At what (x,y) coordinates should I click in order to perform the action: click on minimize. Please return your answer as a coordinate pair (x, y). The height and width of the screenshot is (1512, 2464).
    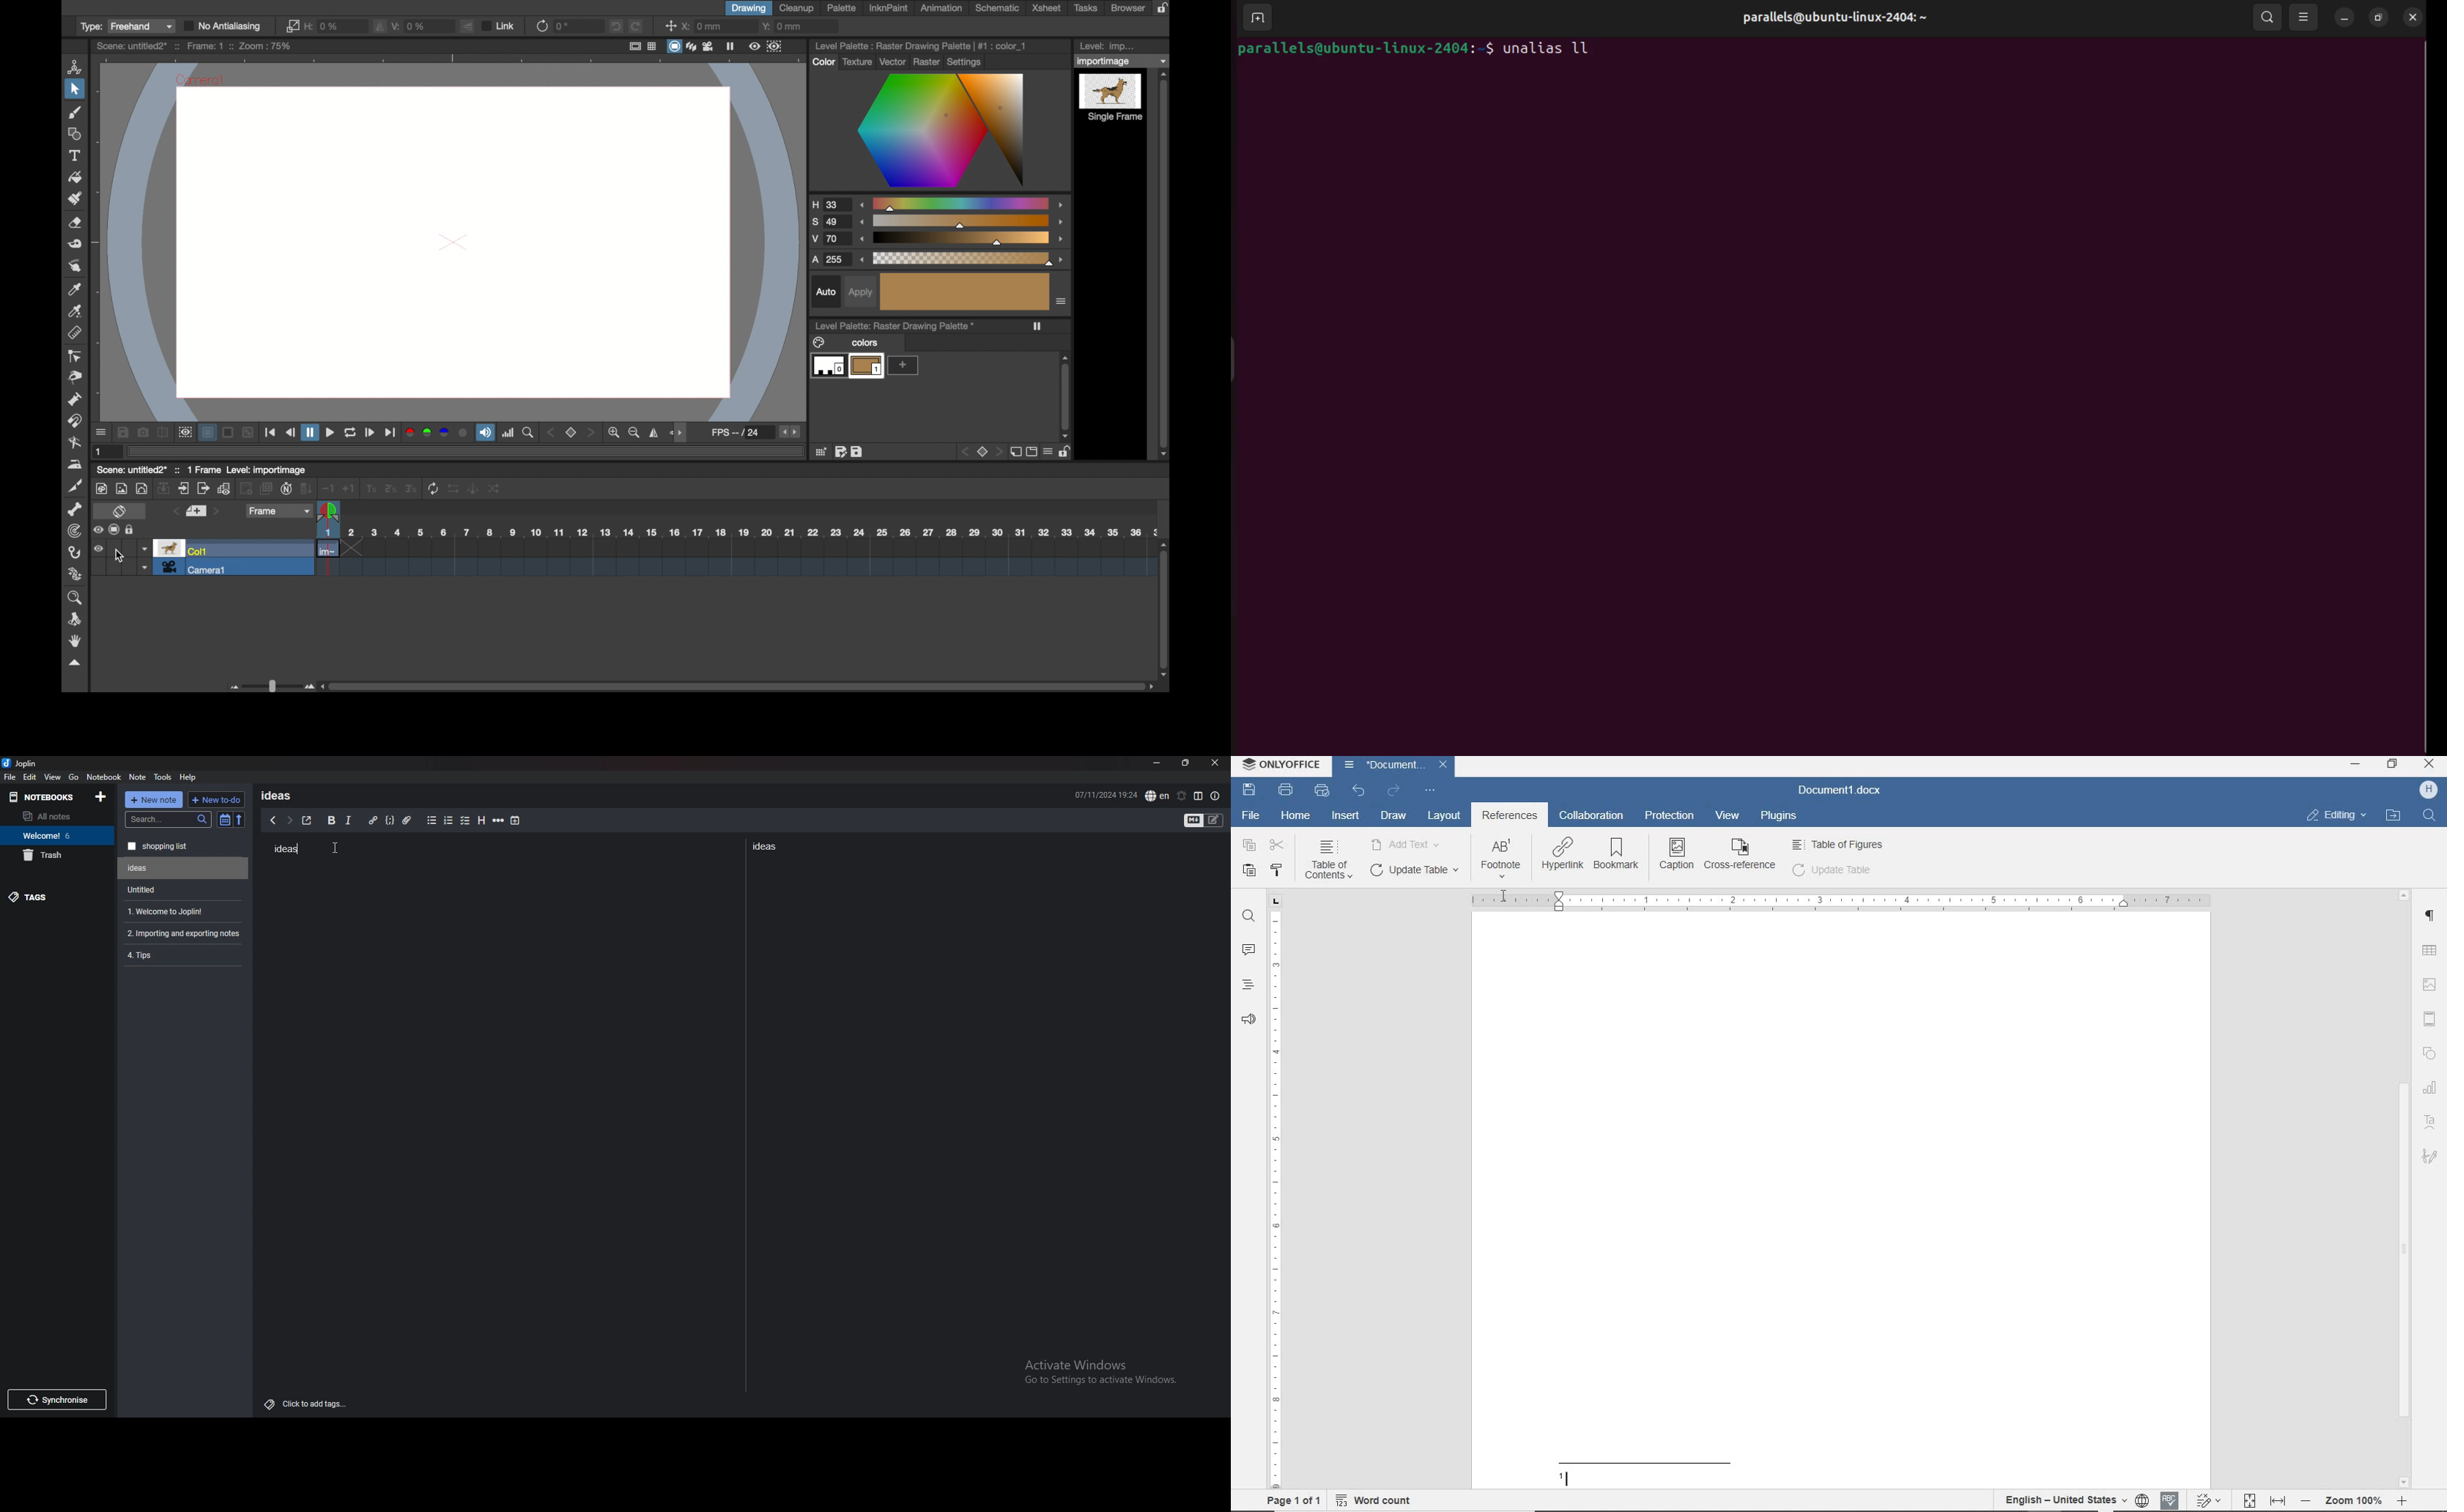
    Looking at the image, I should click on (1156, 763).